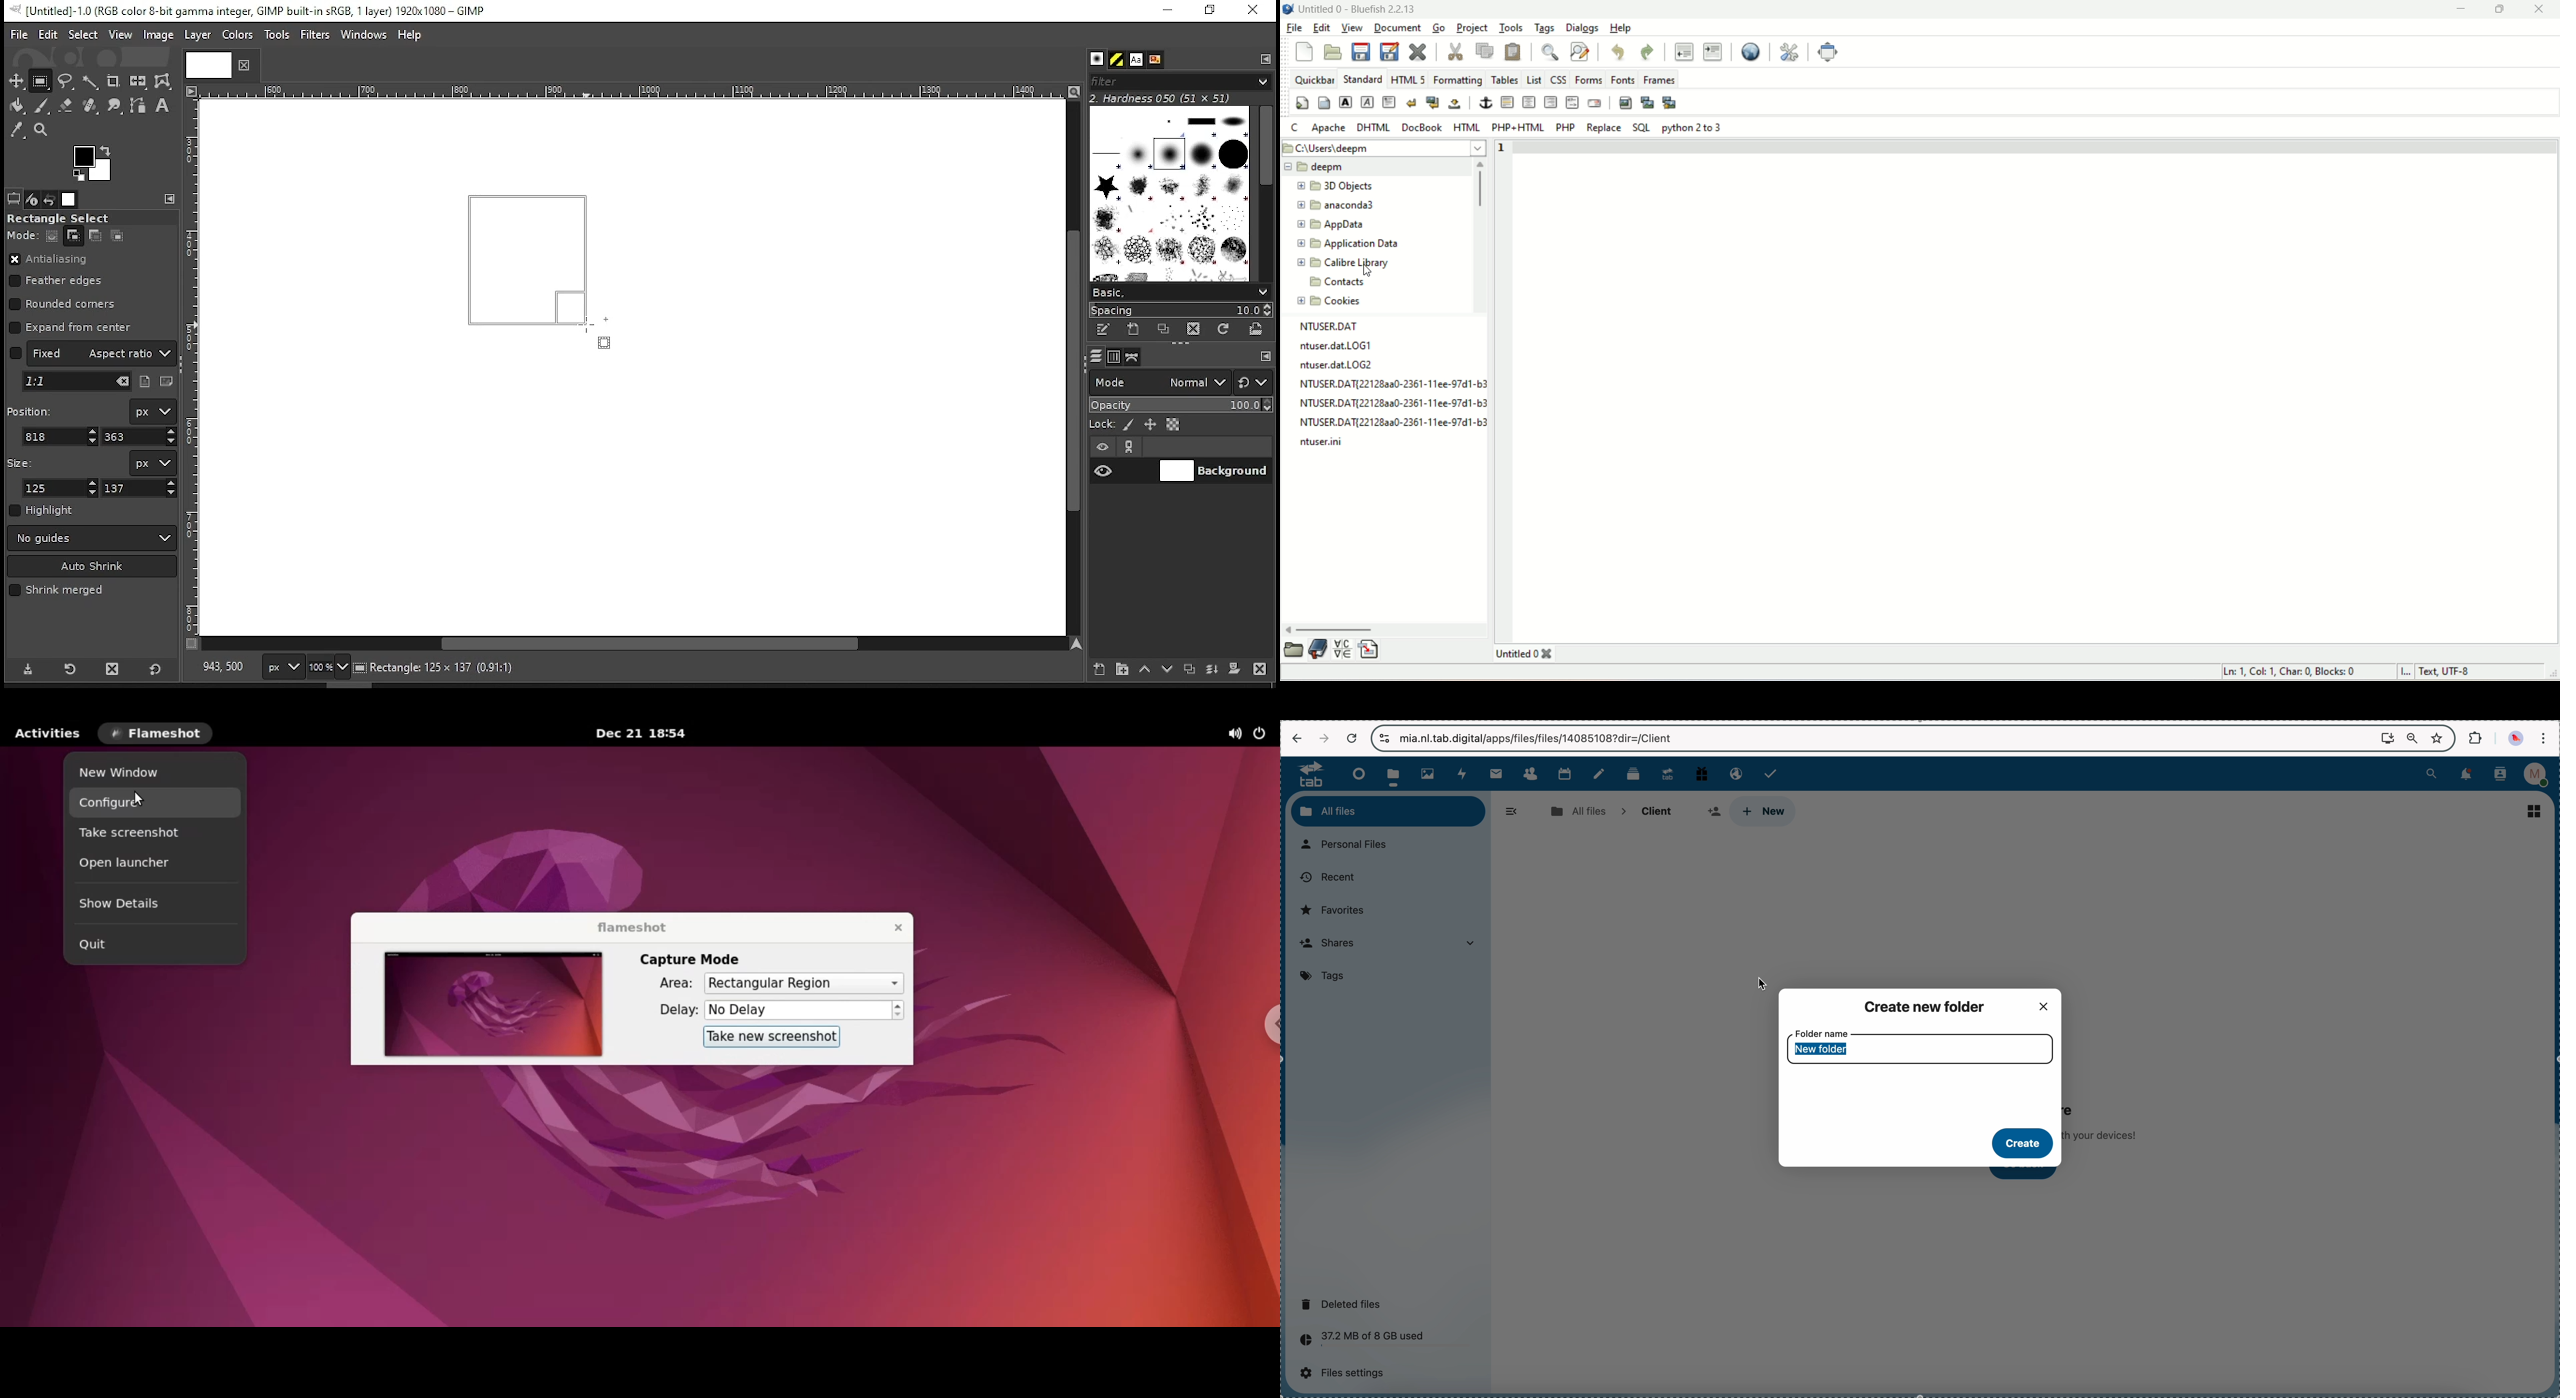  Describe the element at coordinates (318, 35) in the screenshot. I see `filters` at that location.